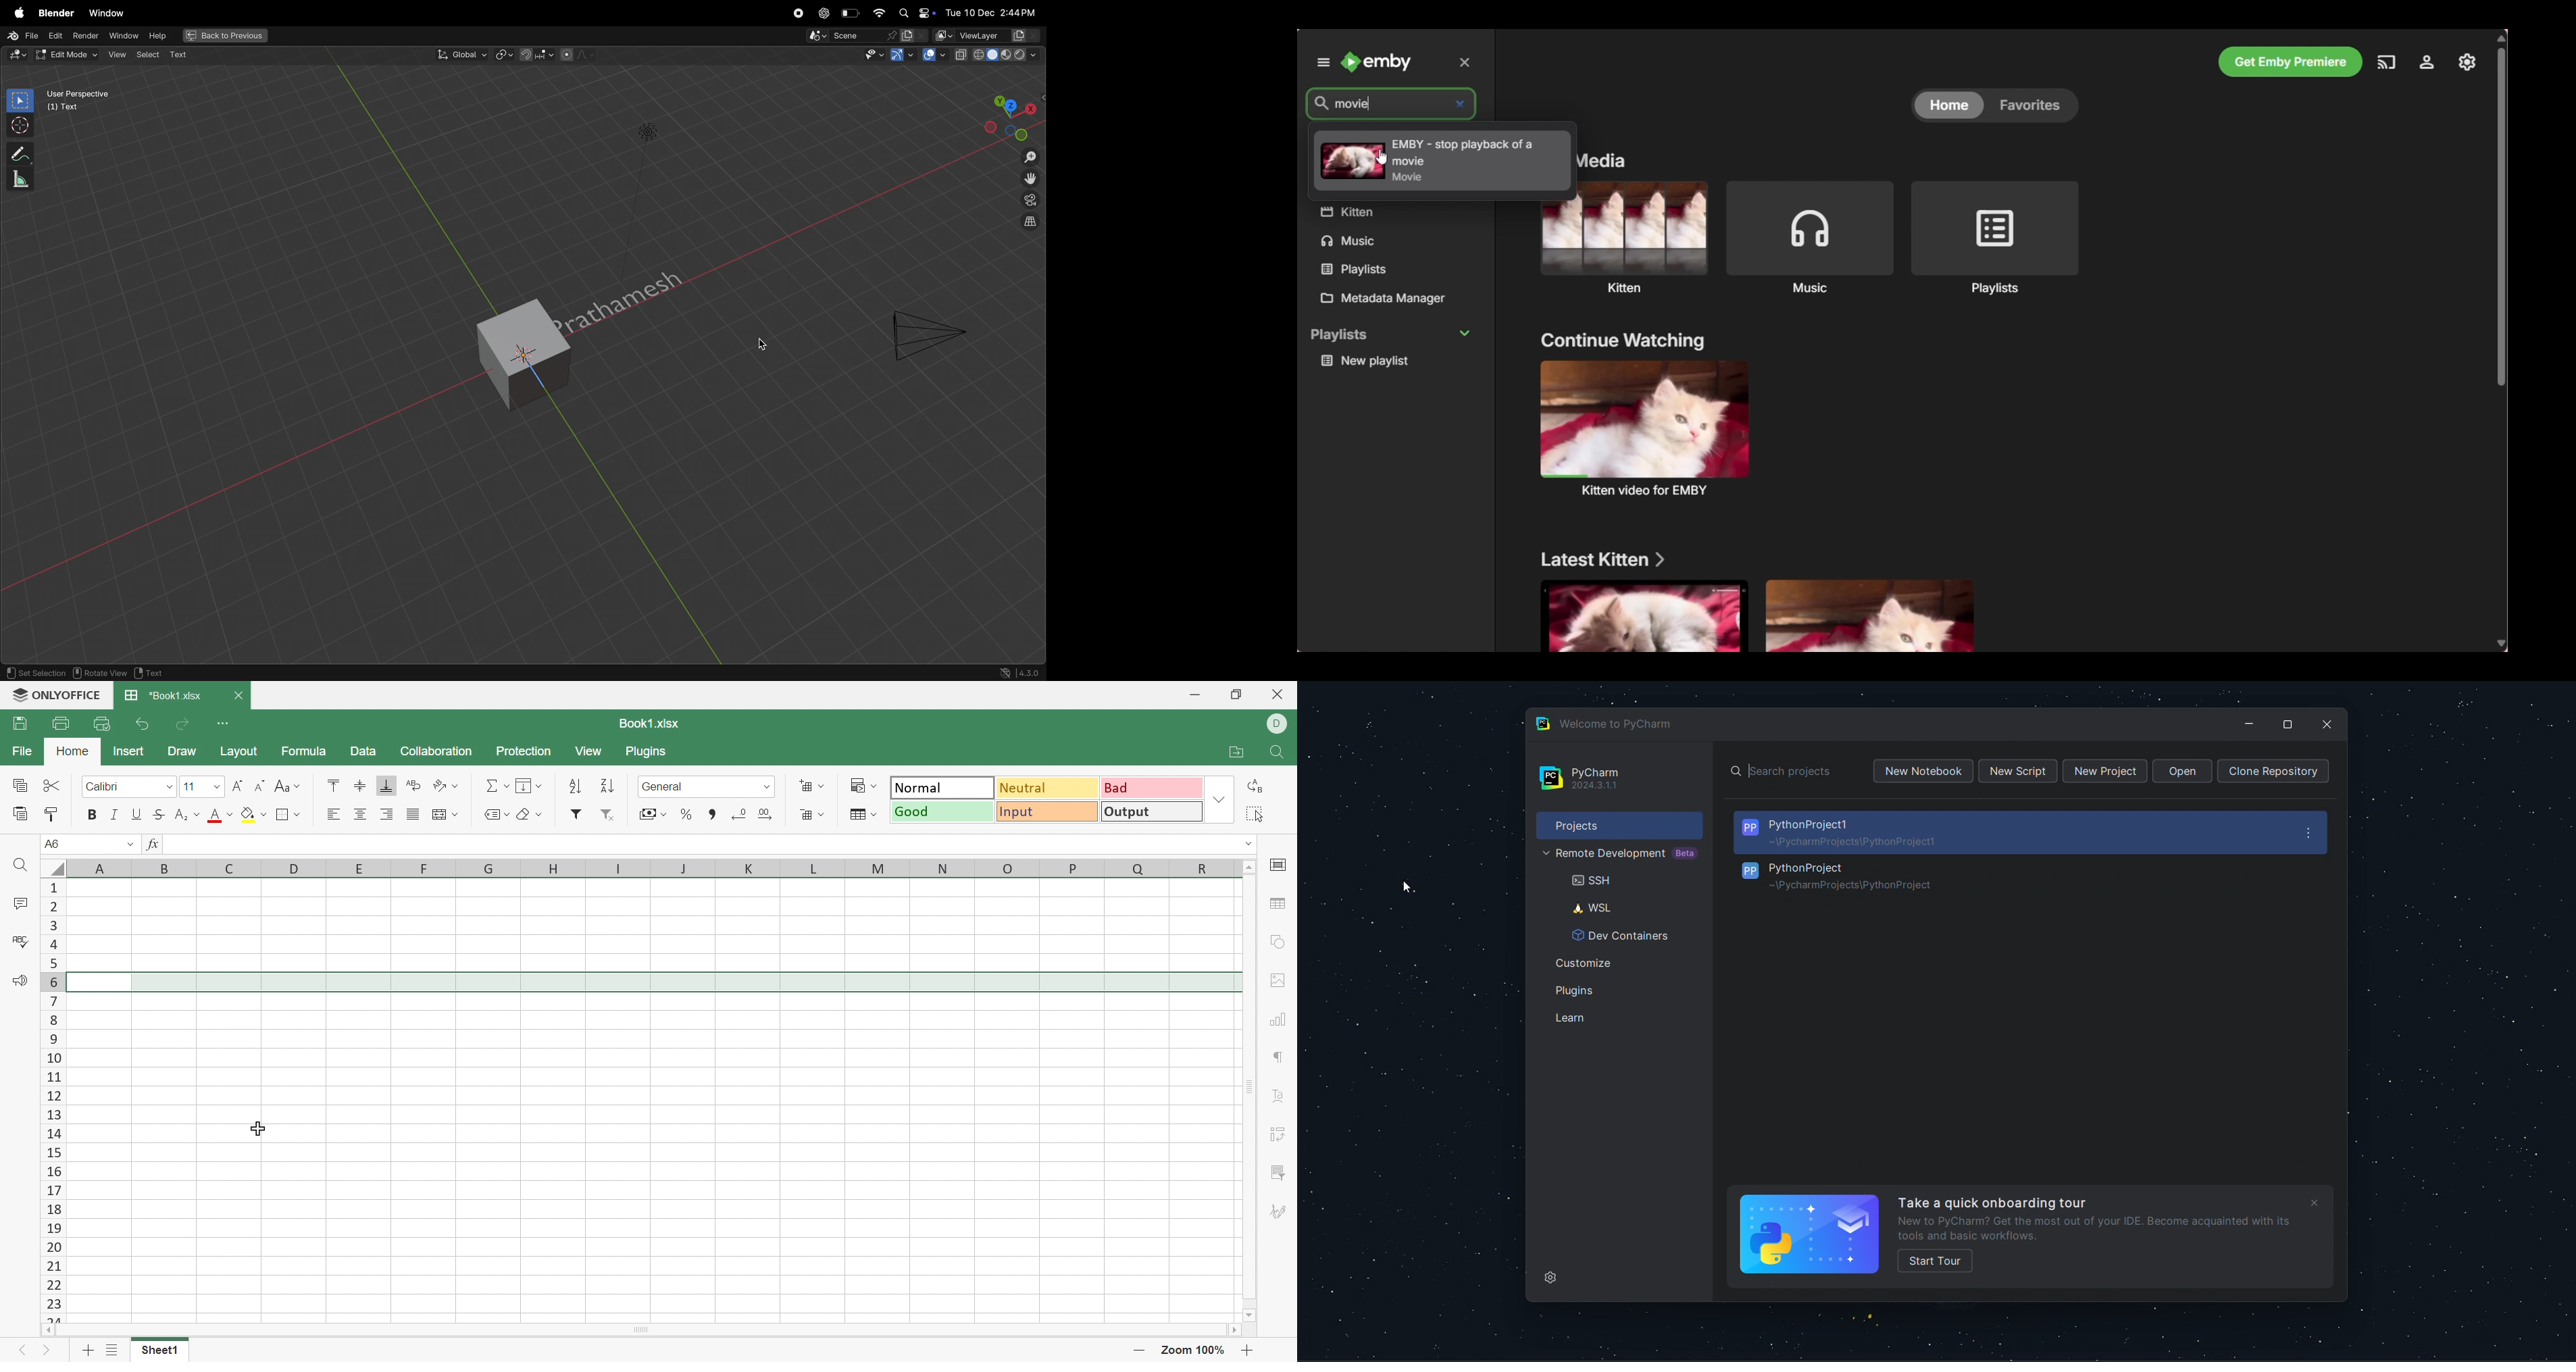  Describe the element at coordinates (1276, 1173) in the screenshot. I see `Slicer settings` at that location.